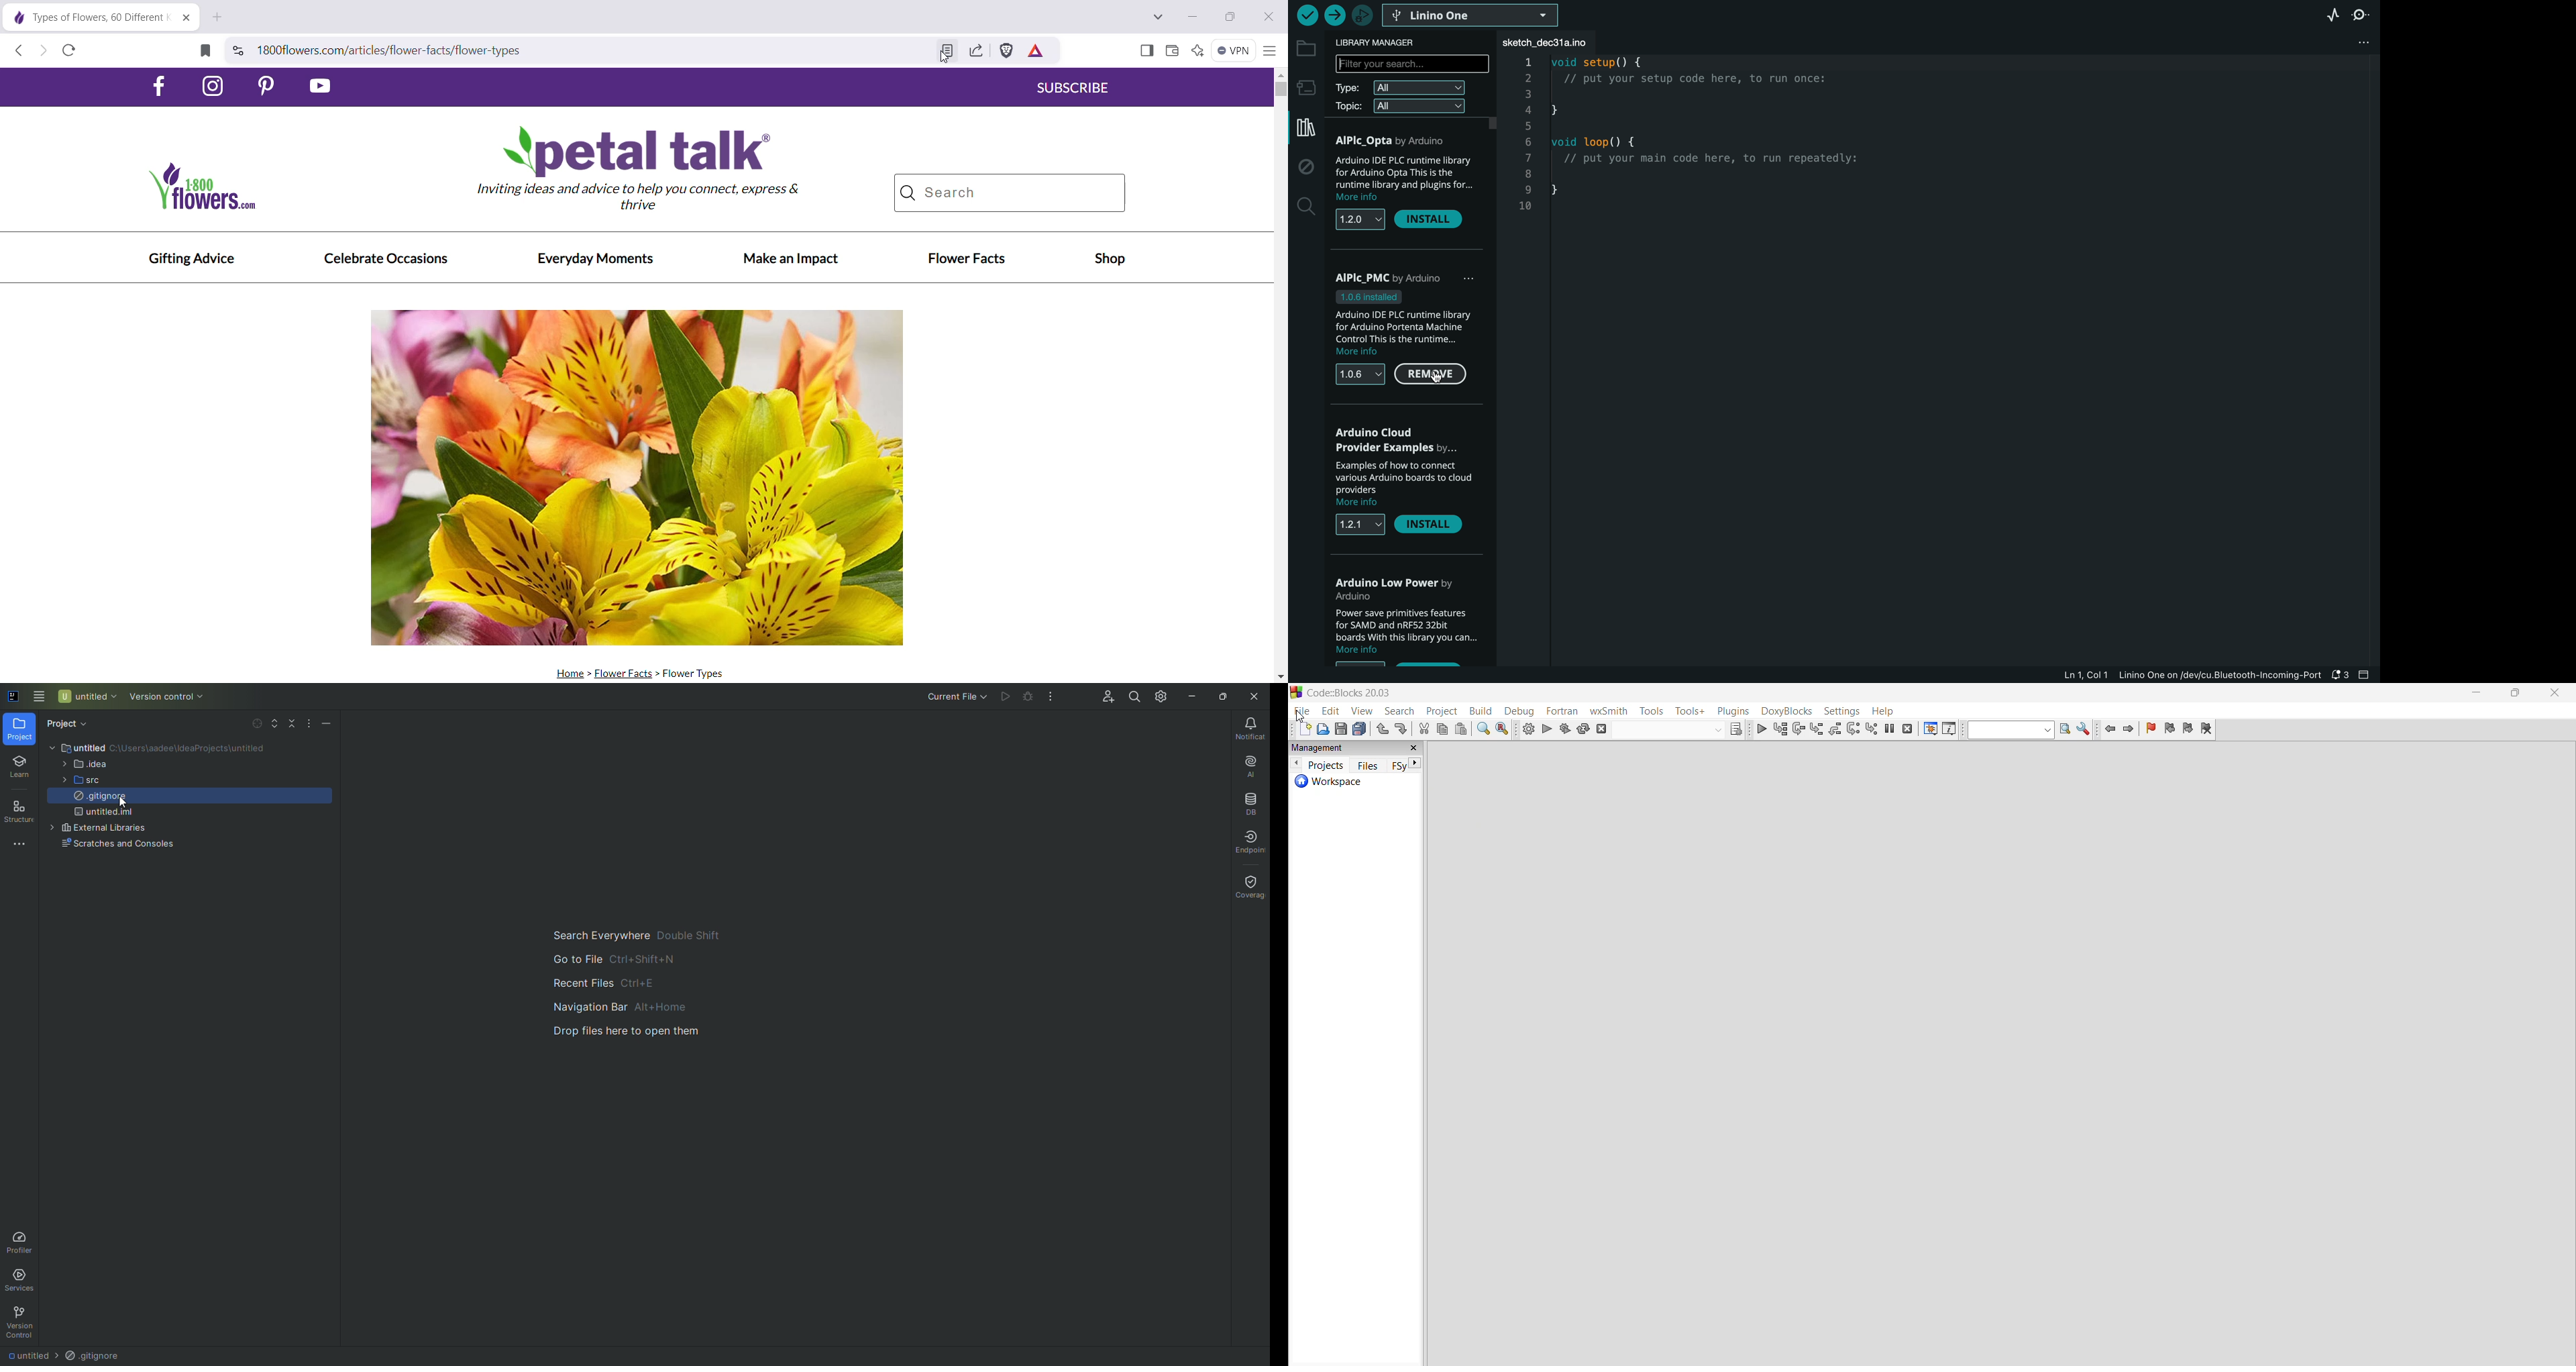 This screenshot has height=1372, width=2576. I want to click on debug , so click(1760, 729).